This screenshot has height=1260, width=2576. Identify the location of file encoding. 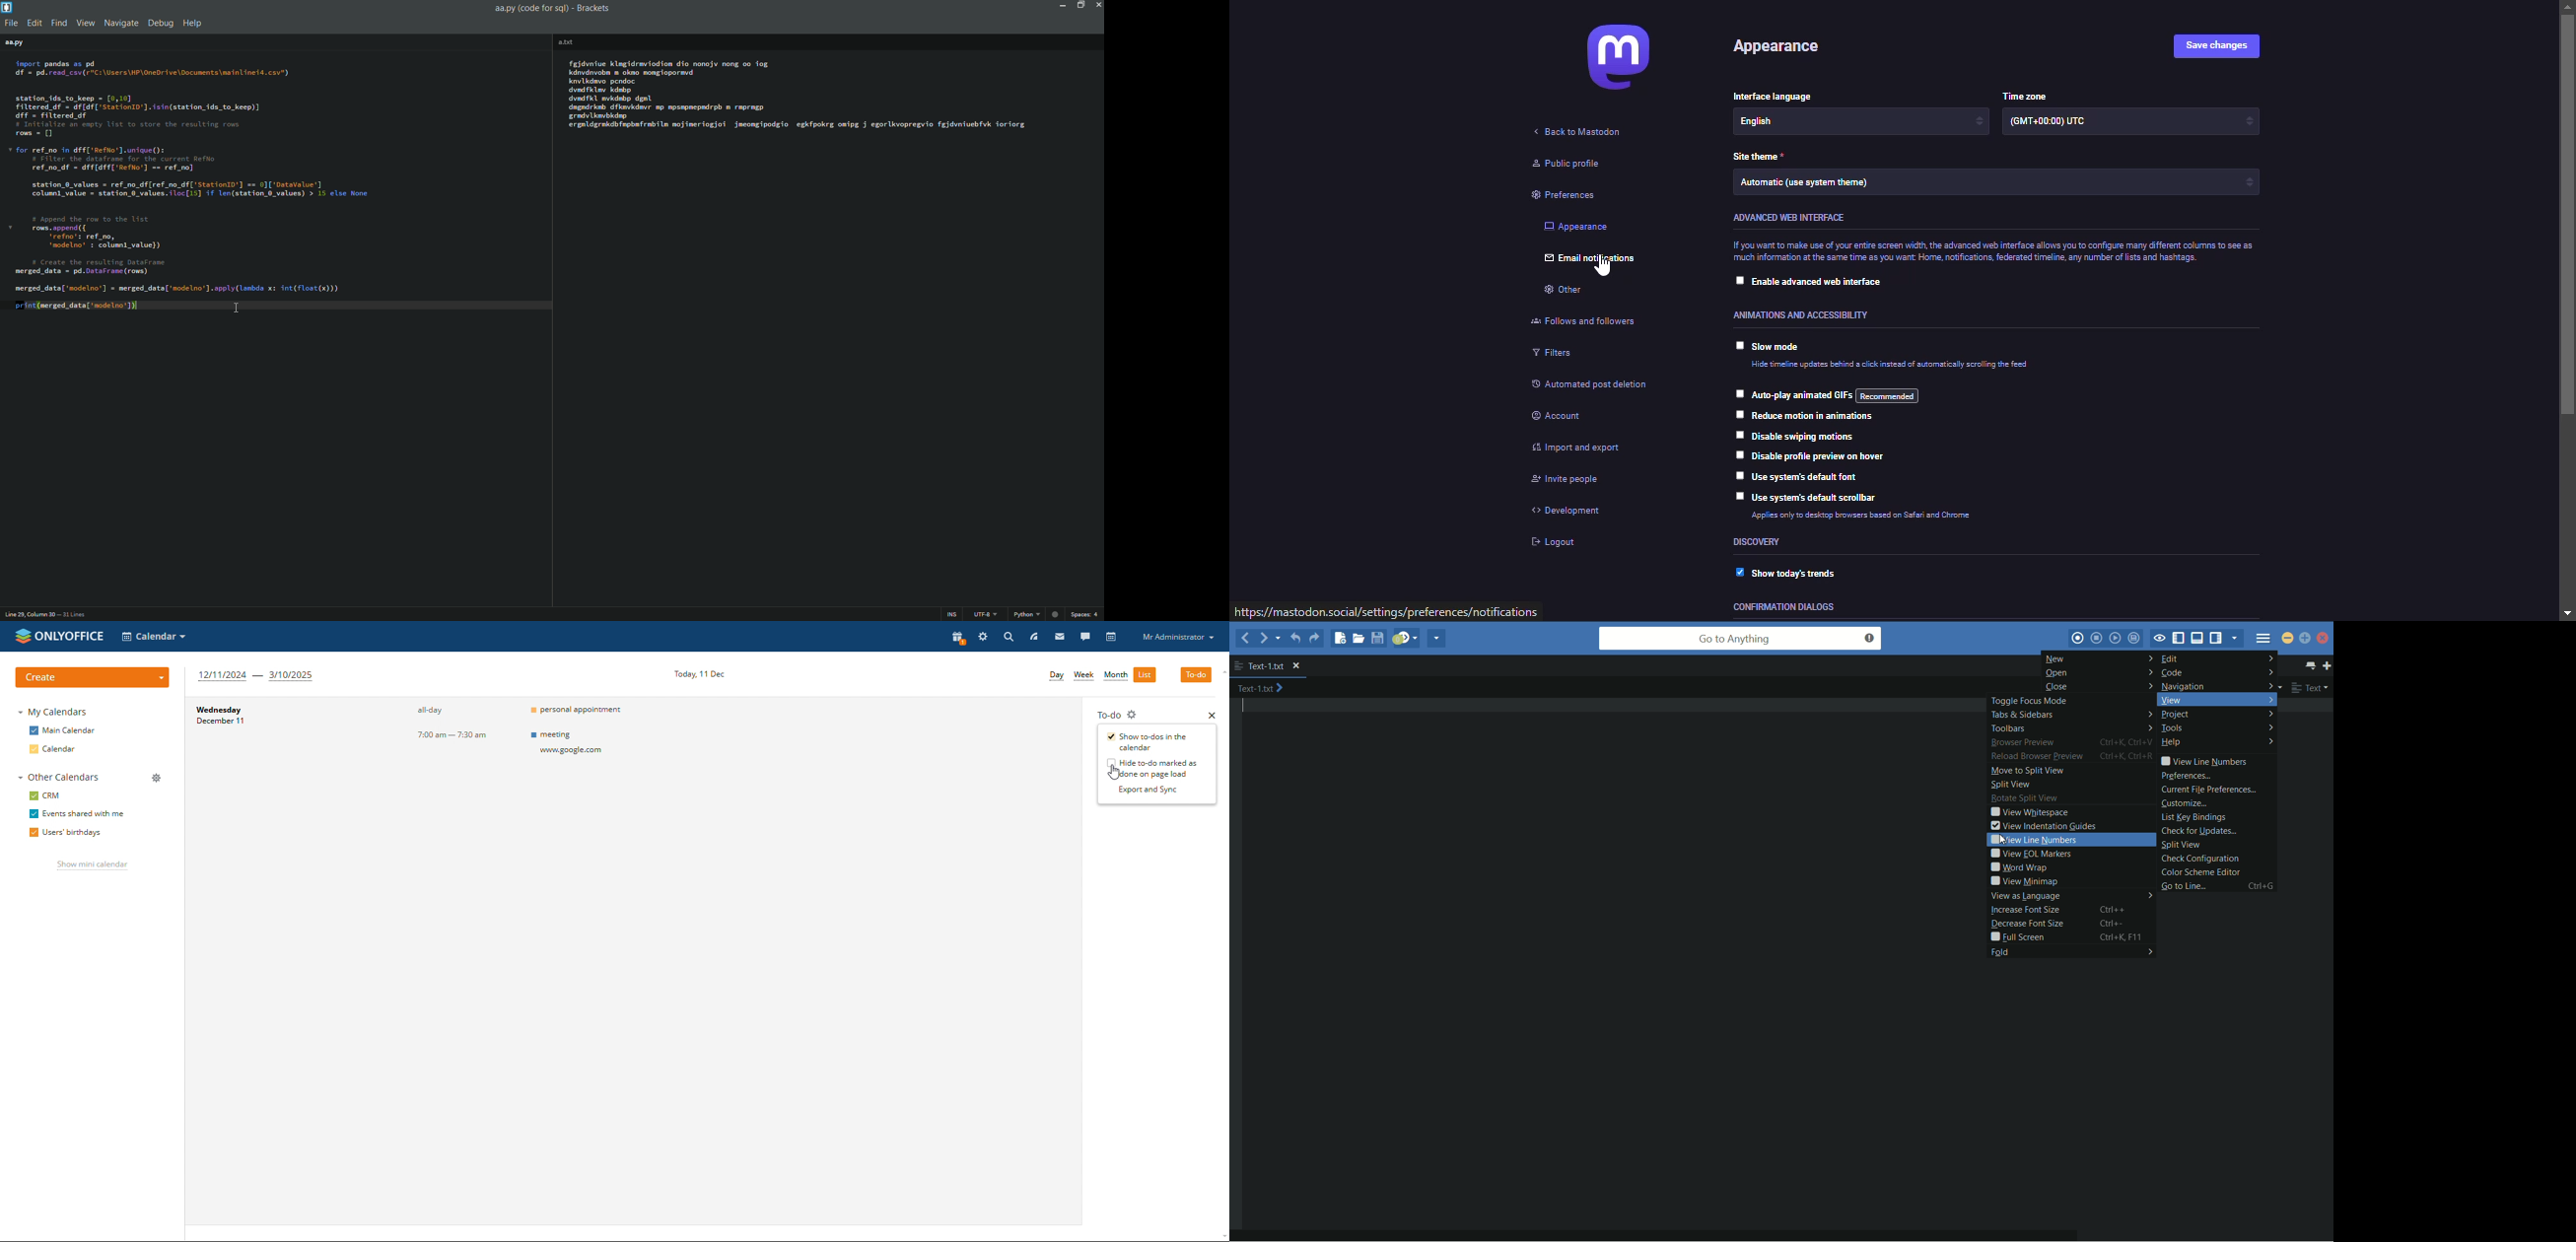
(982, 614).